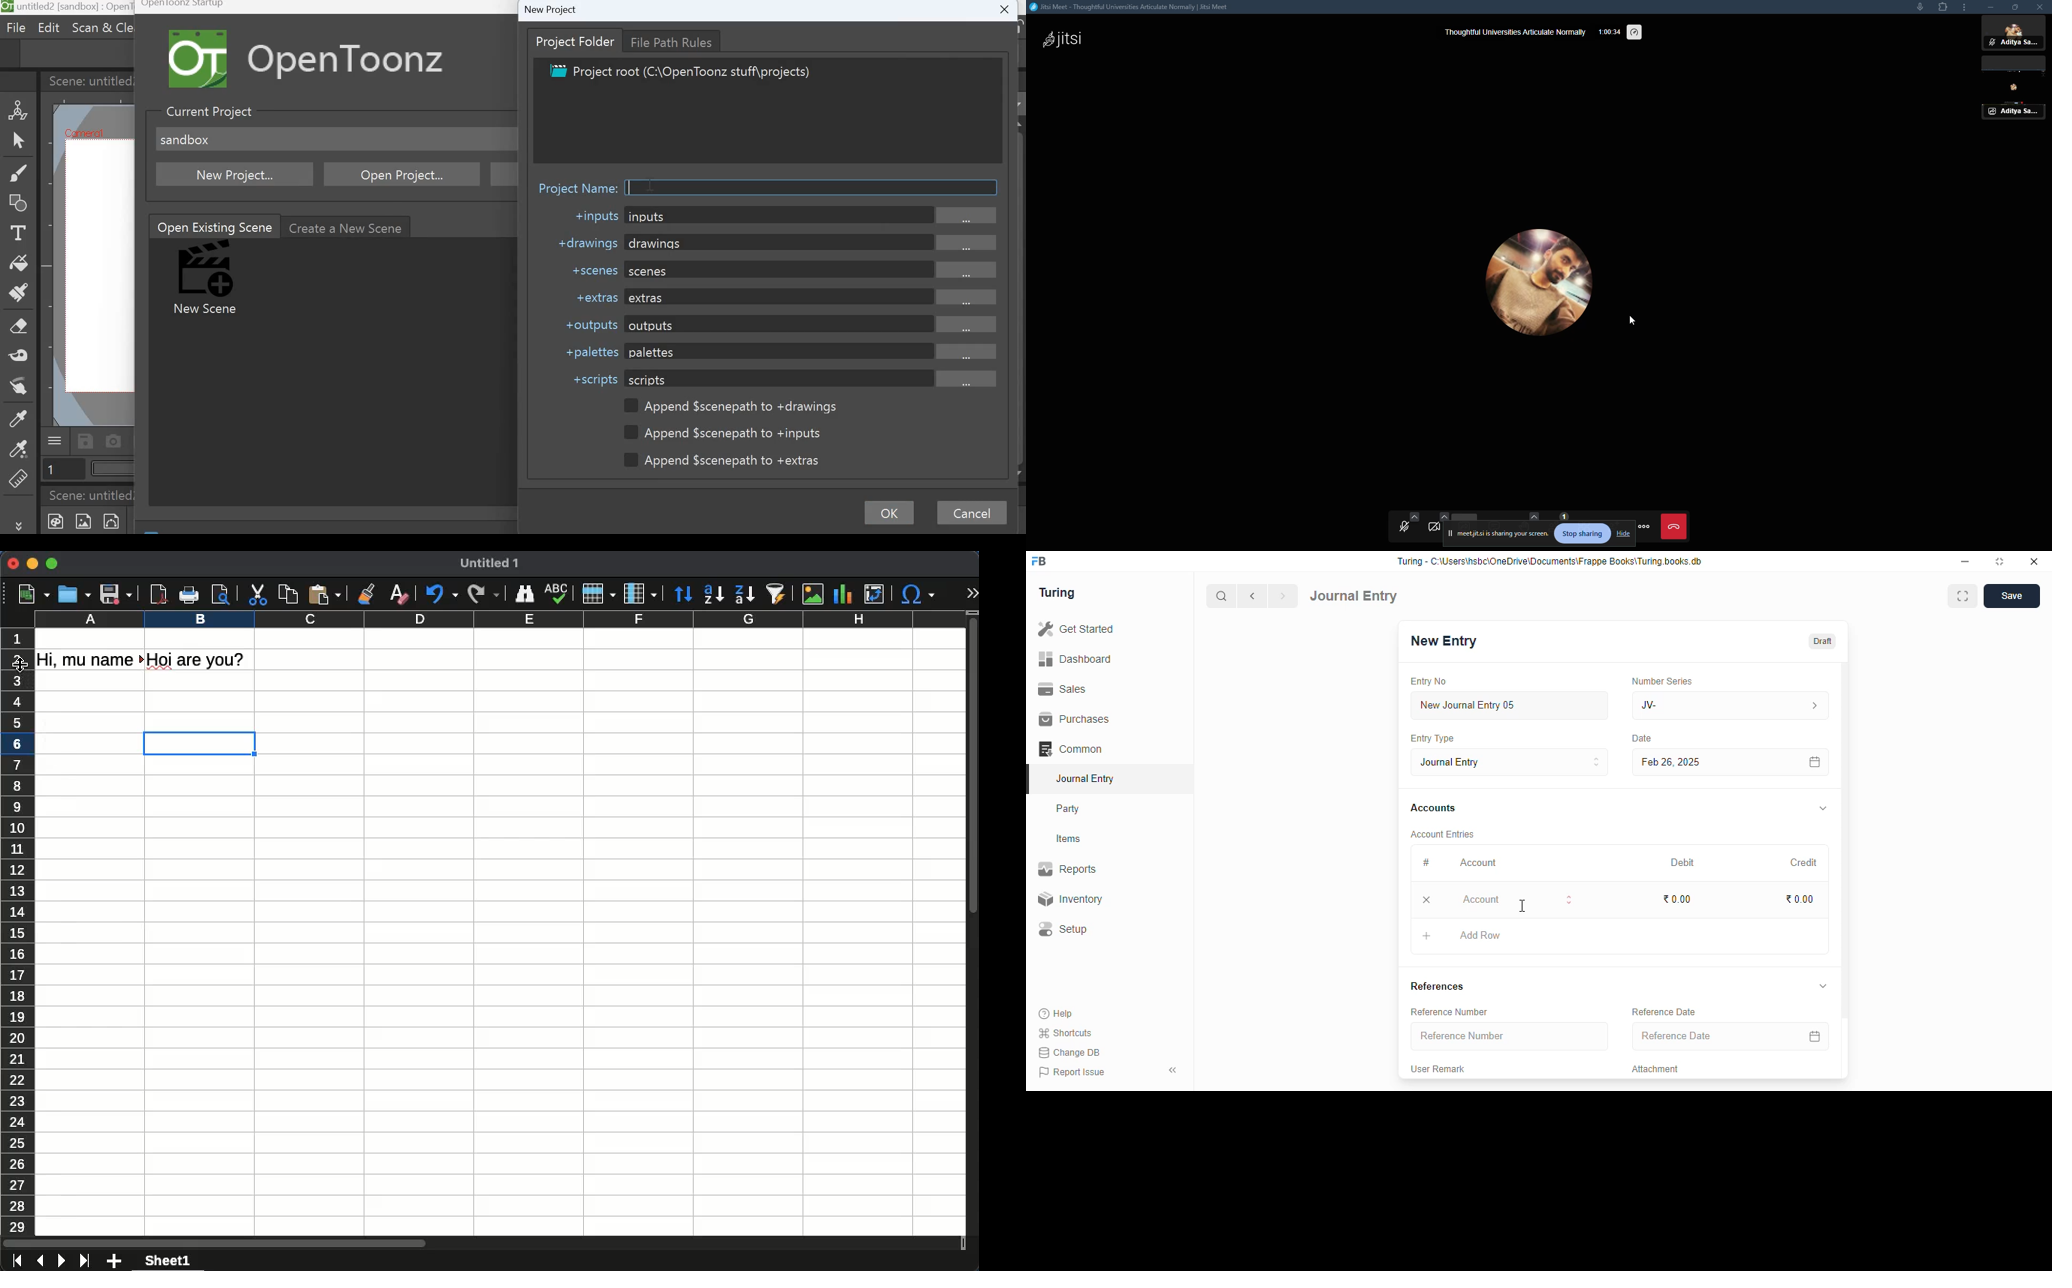 Image resolution: width=2072 pixels, height=1288 pixels. Describe the element at coordinates (18, 28) in the screenshot. I see `File` at that location.